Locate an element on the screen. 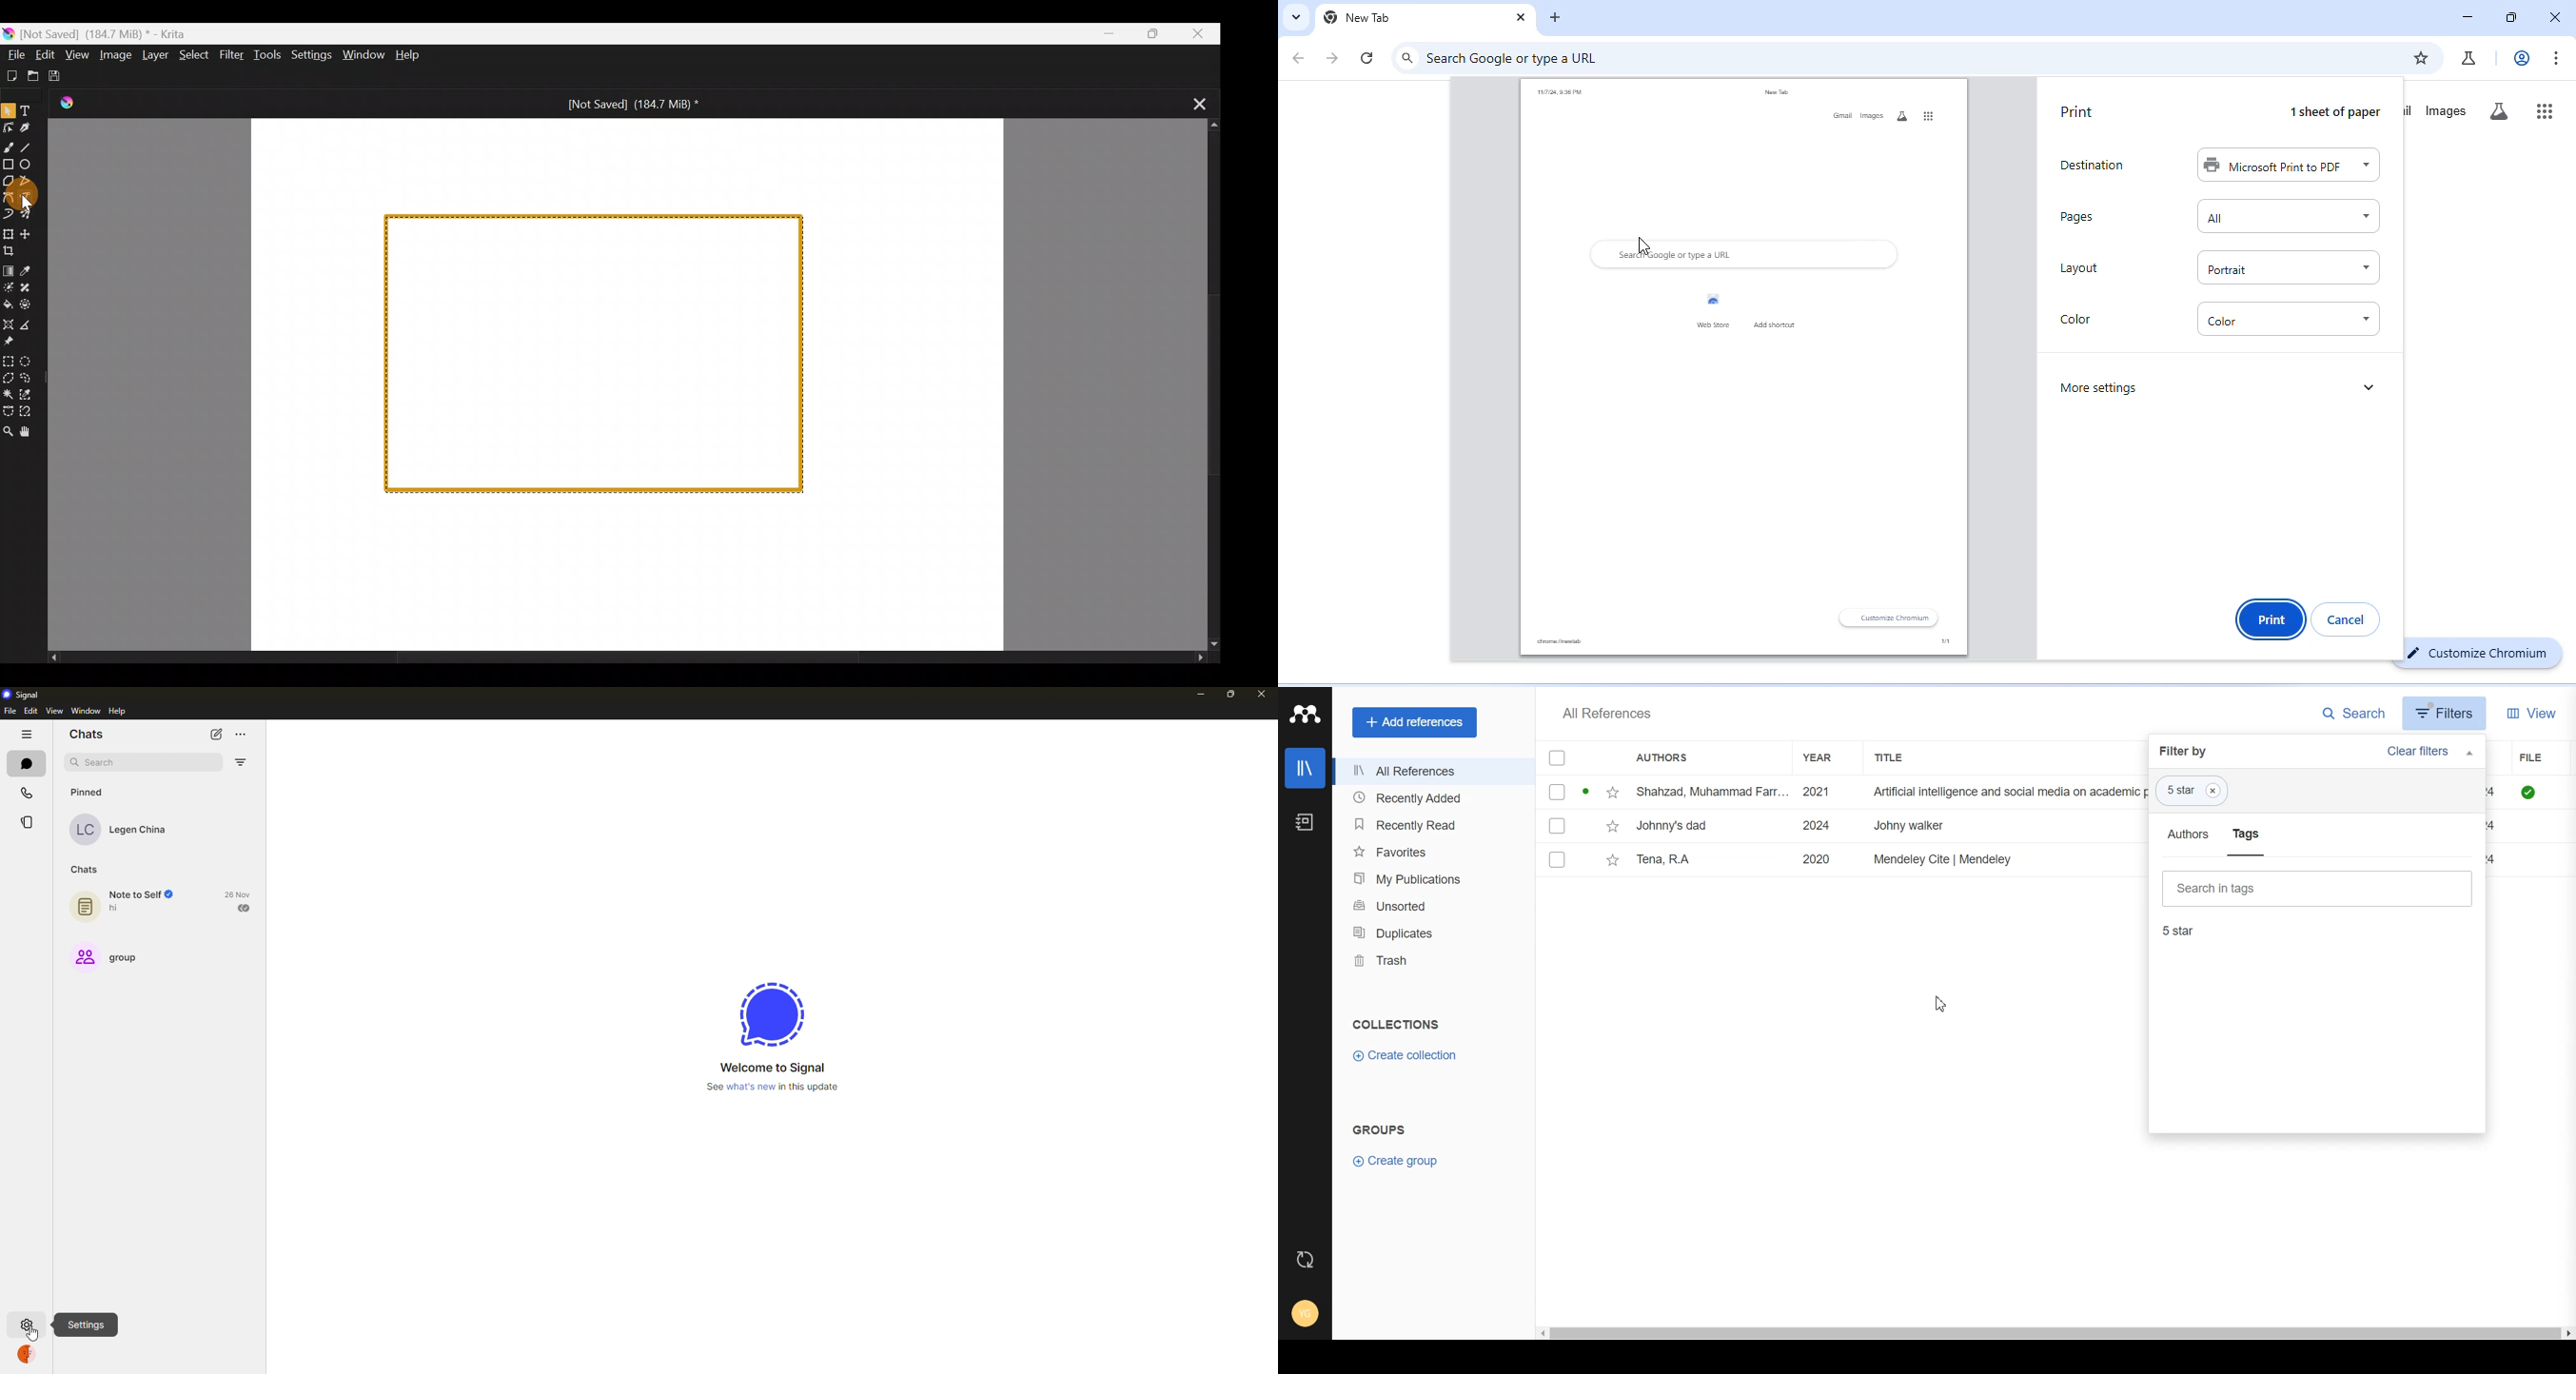 This screenshot has height=1400, width=2576. Year is located at coordinates (1828, 758).